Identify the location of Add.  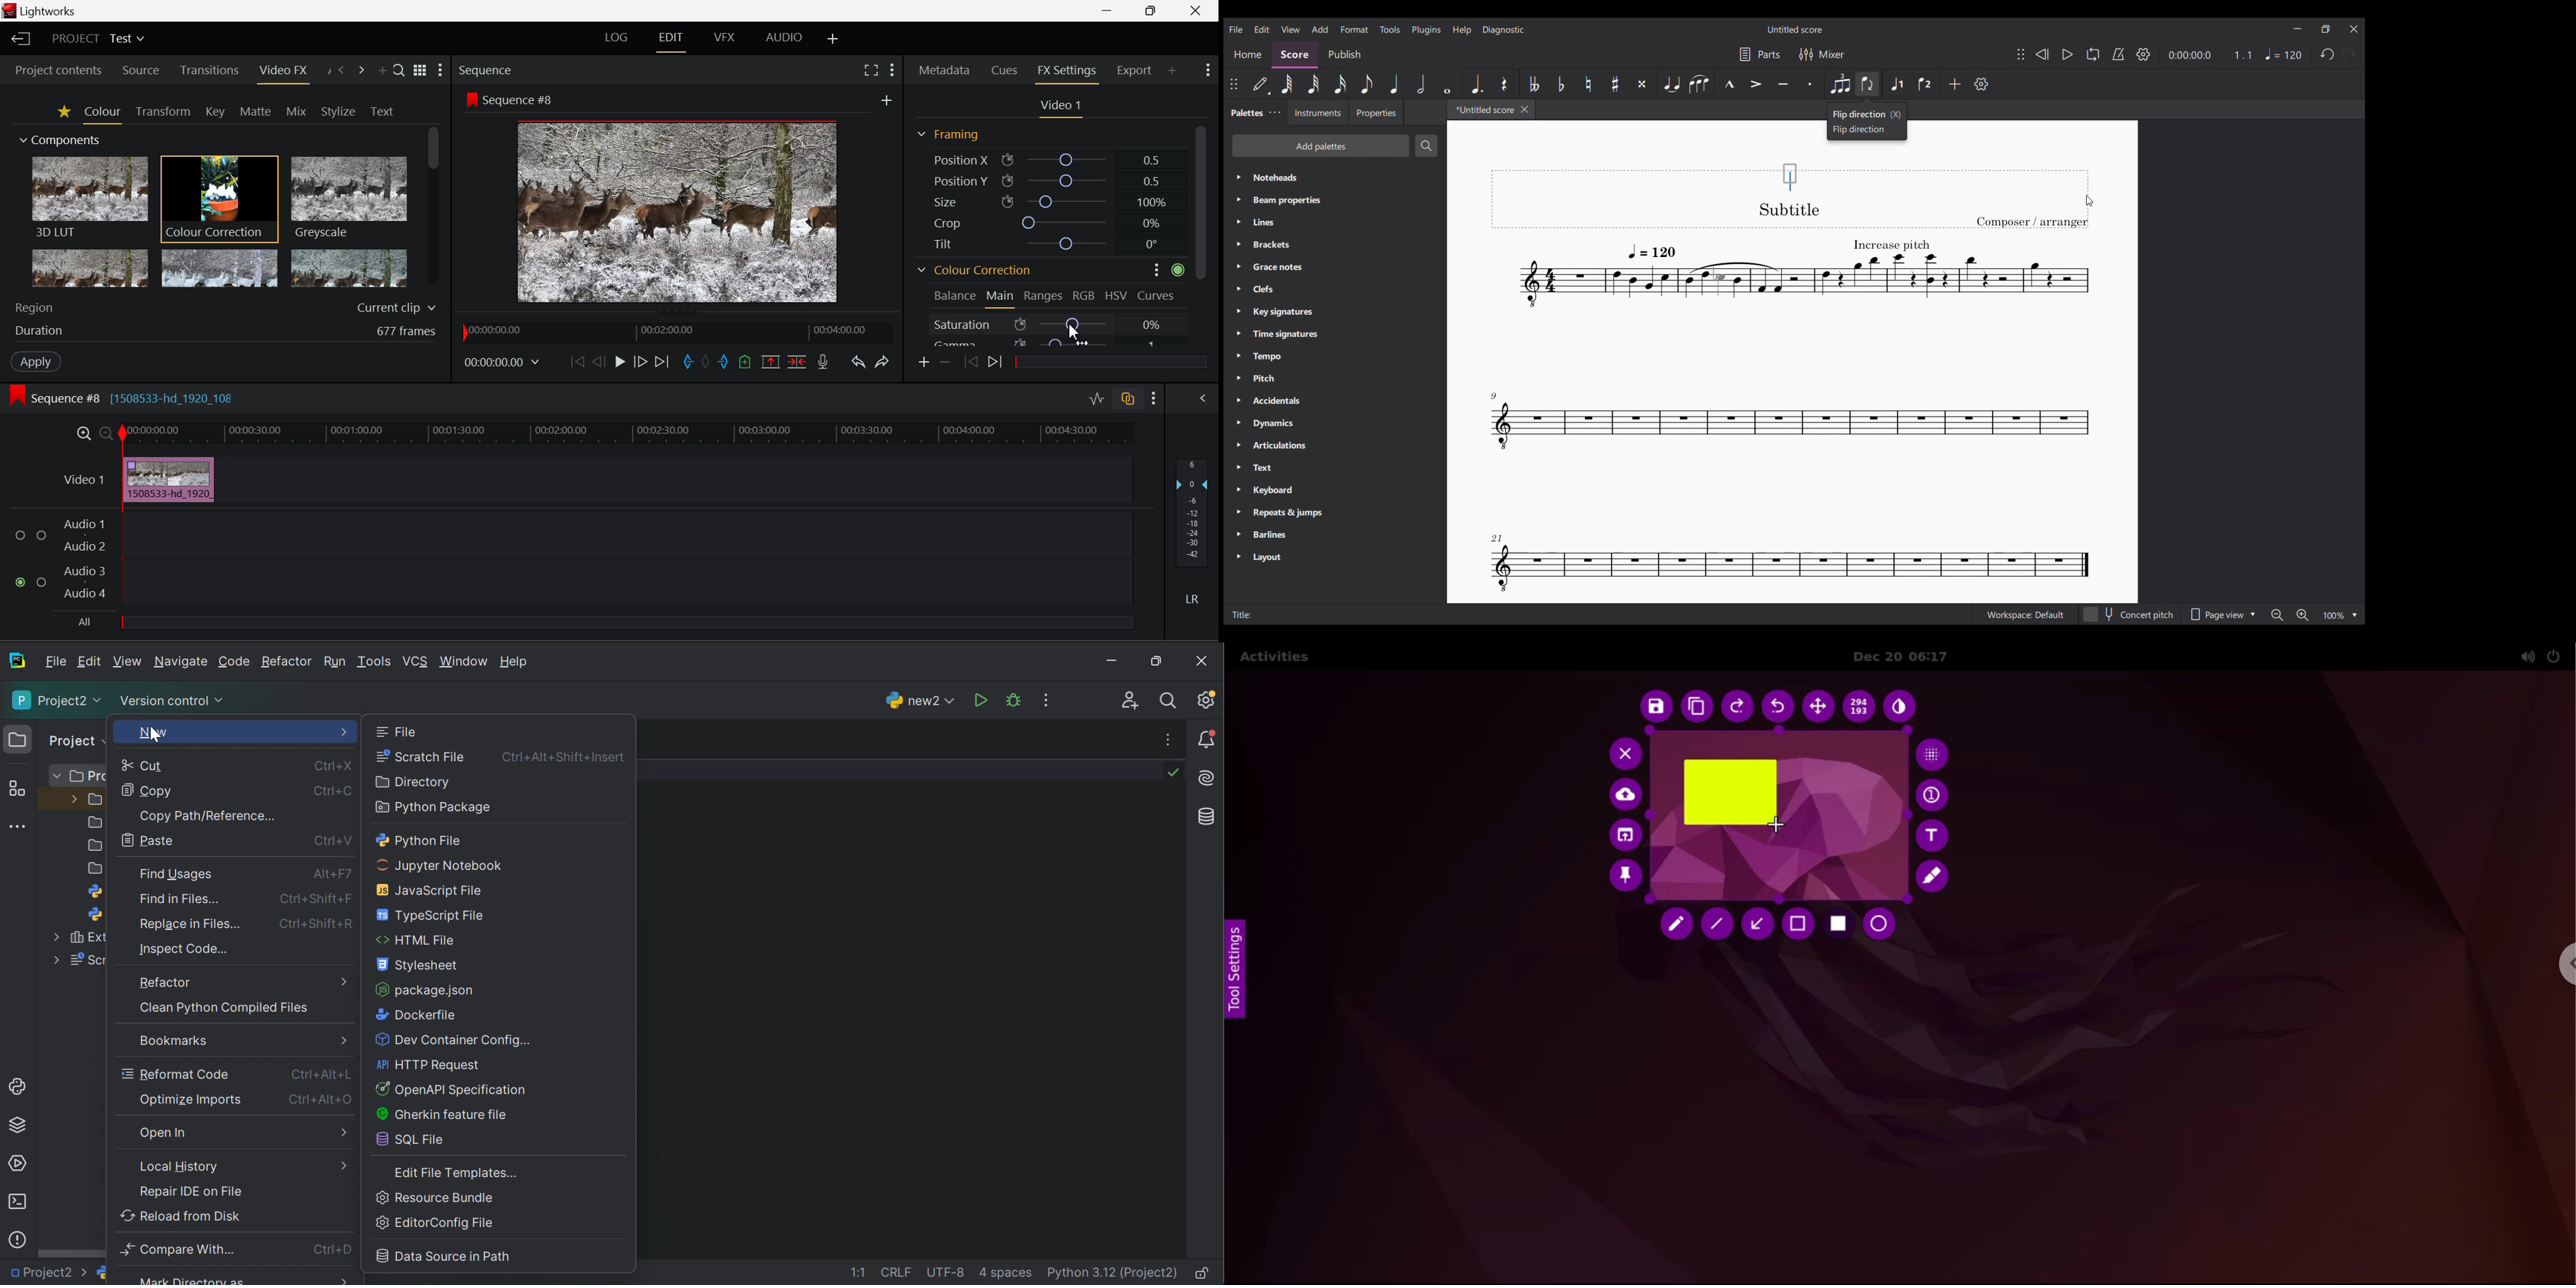
(1955, 83).